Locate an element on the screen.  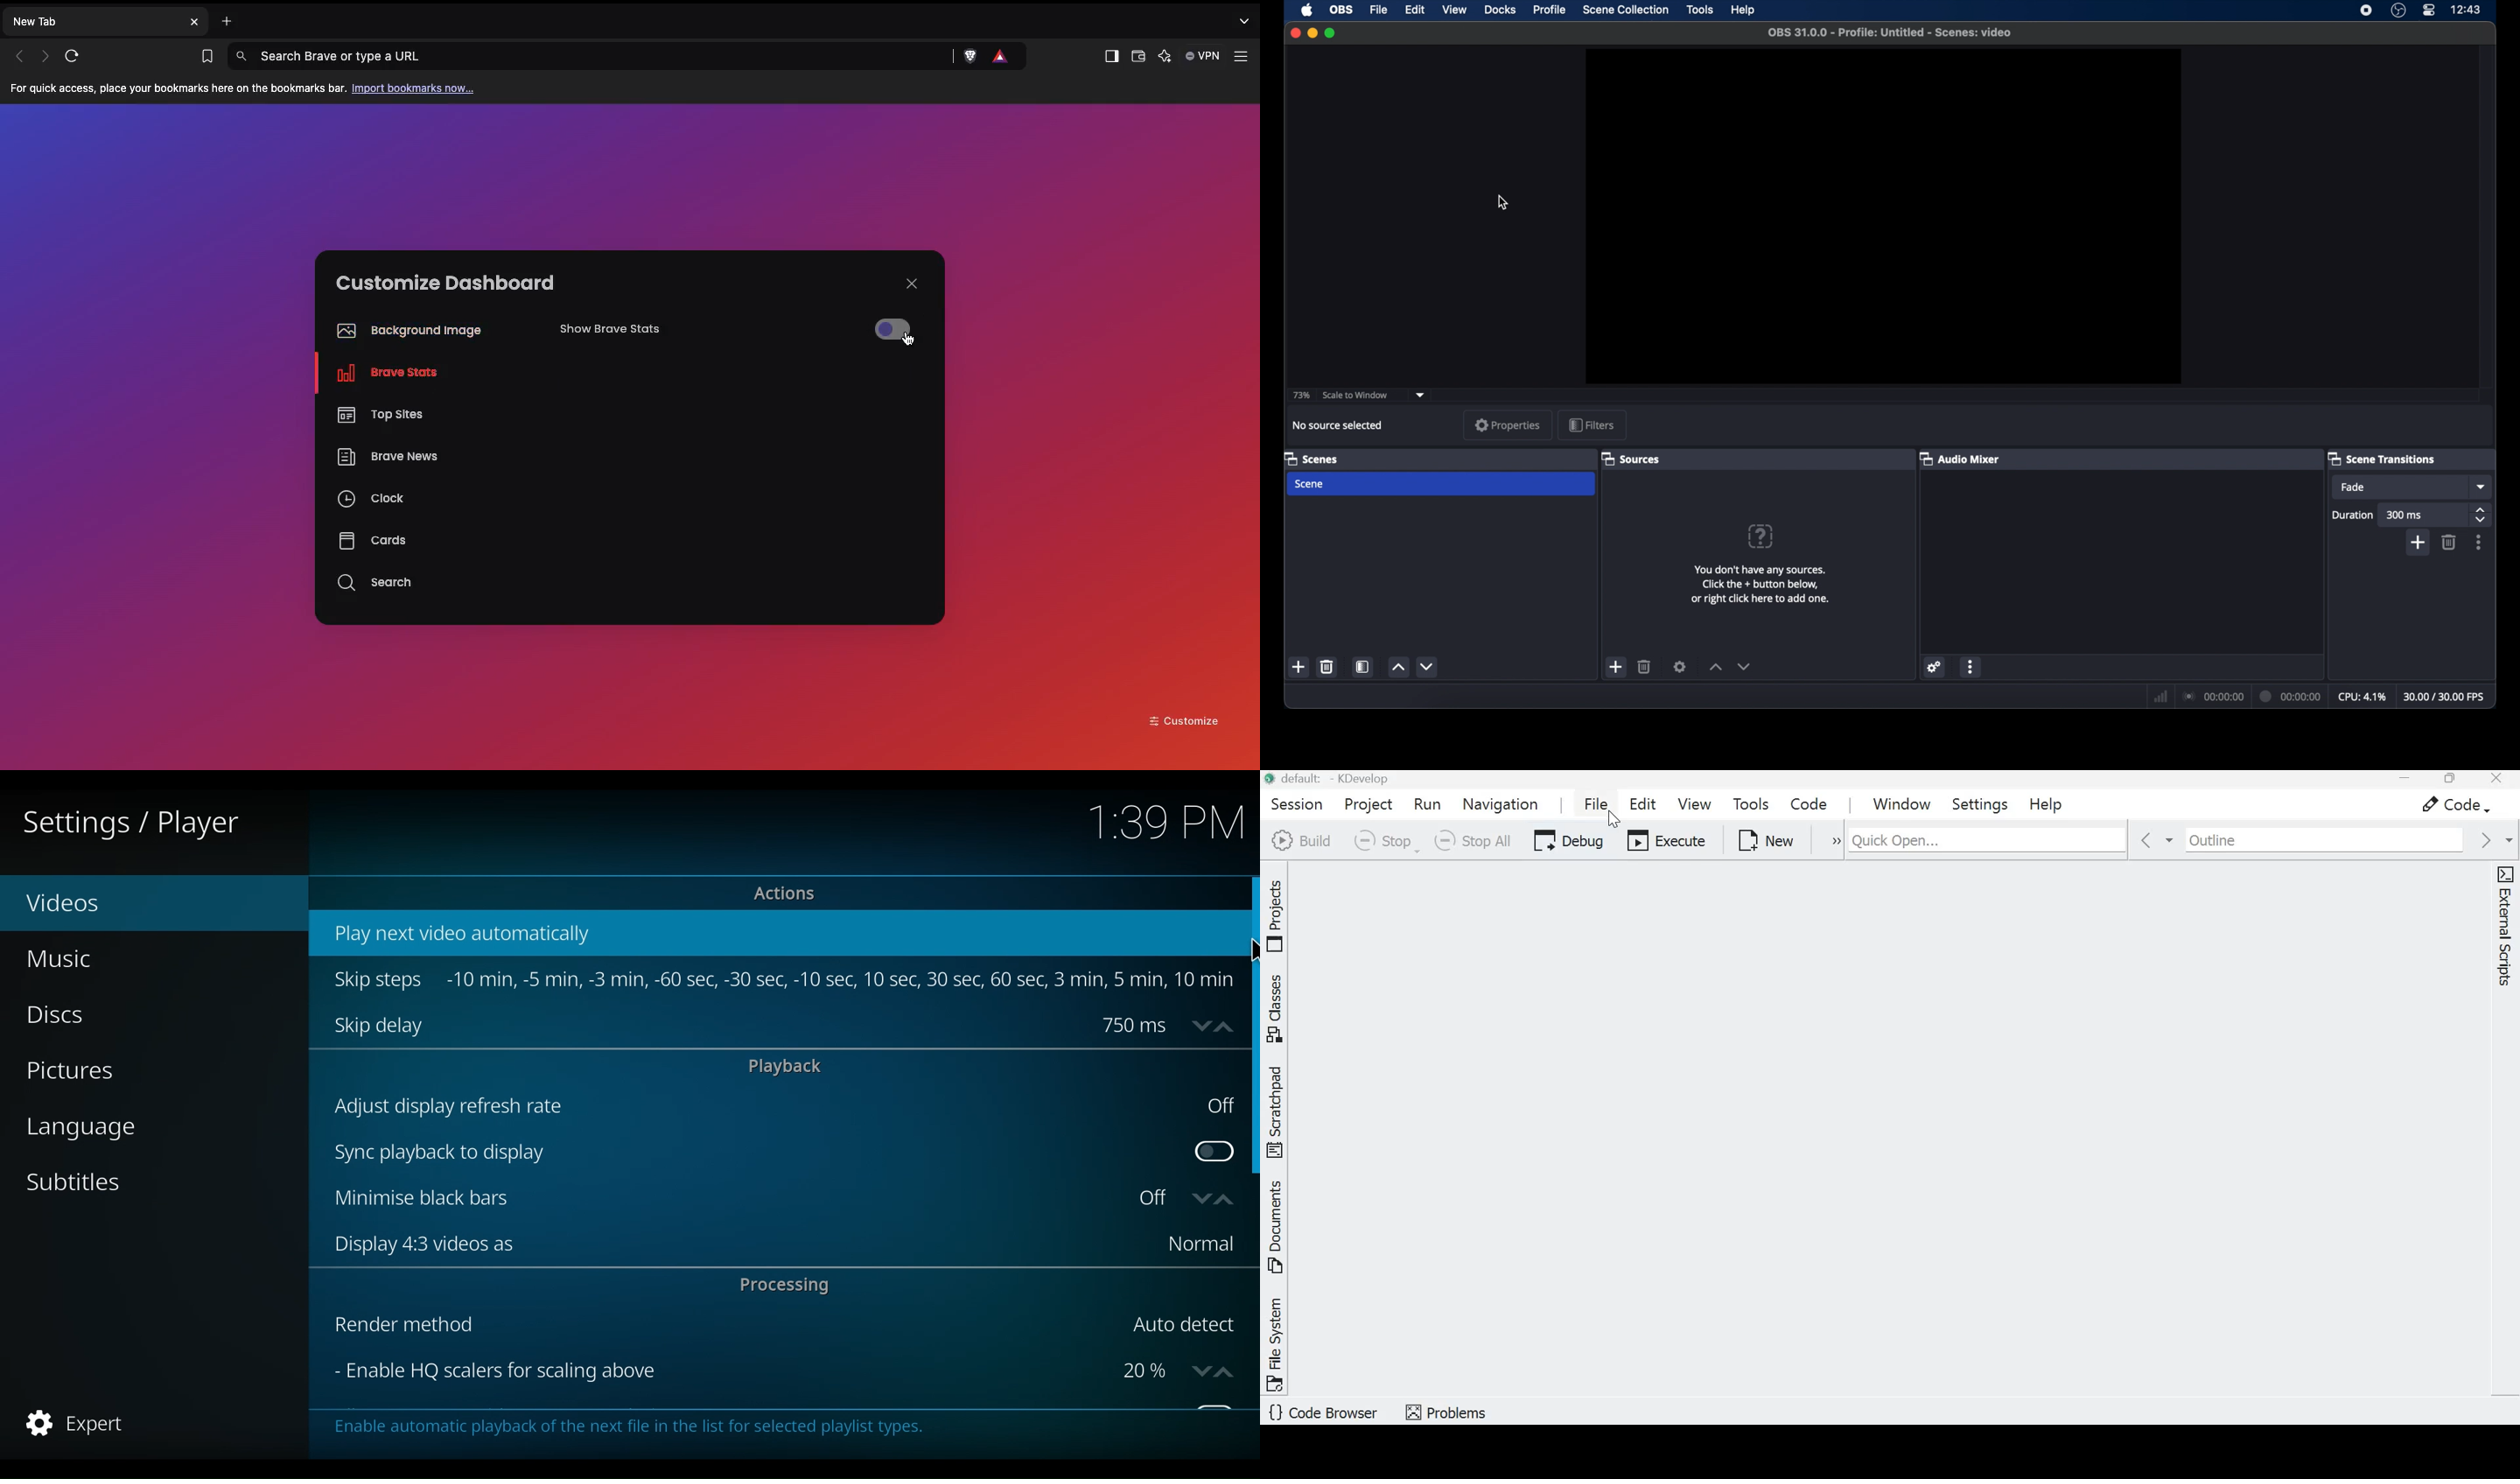
Time is located at coordinates (1166, 825).